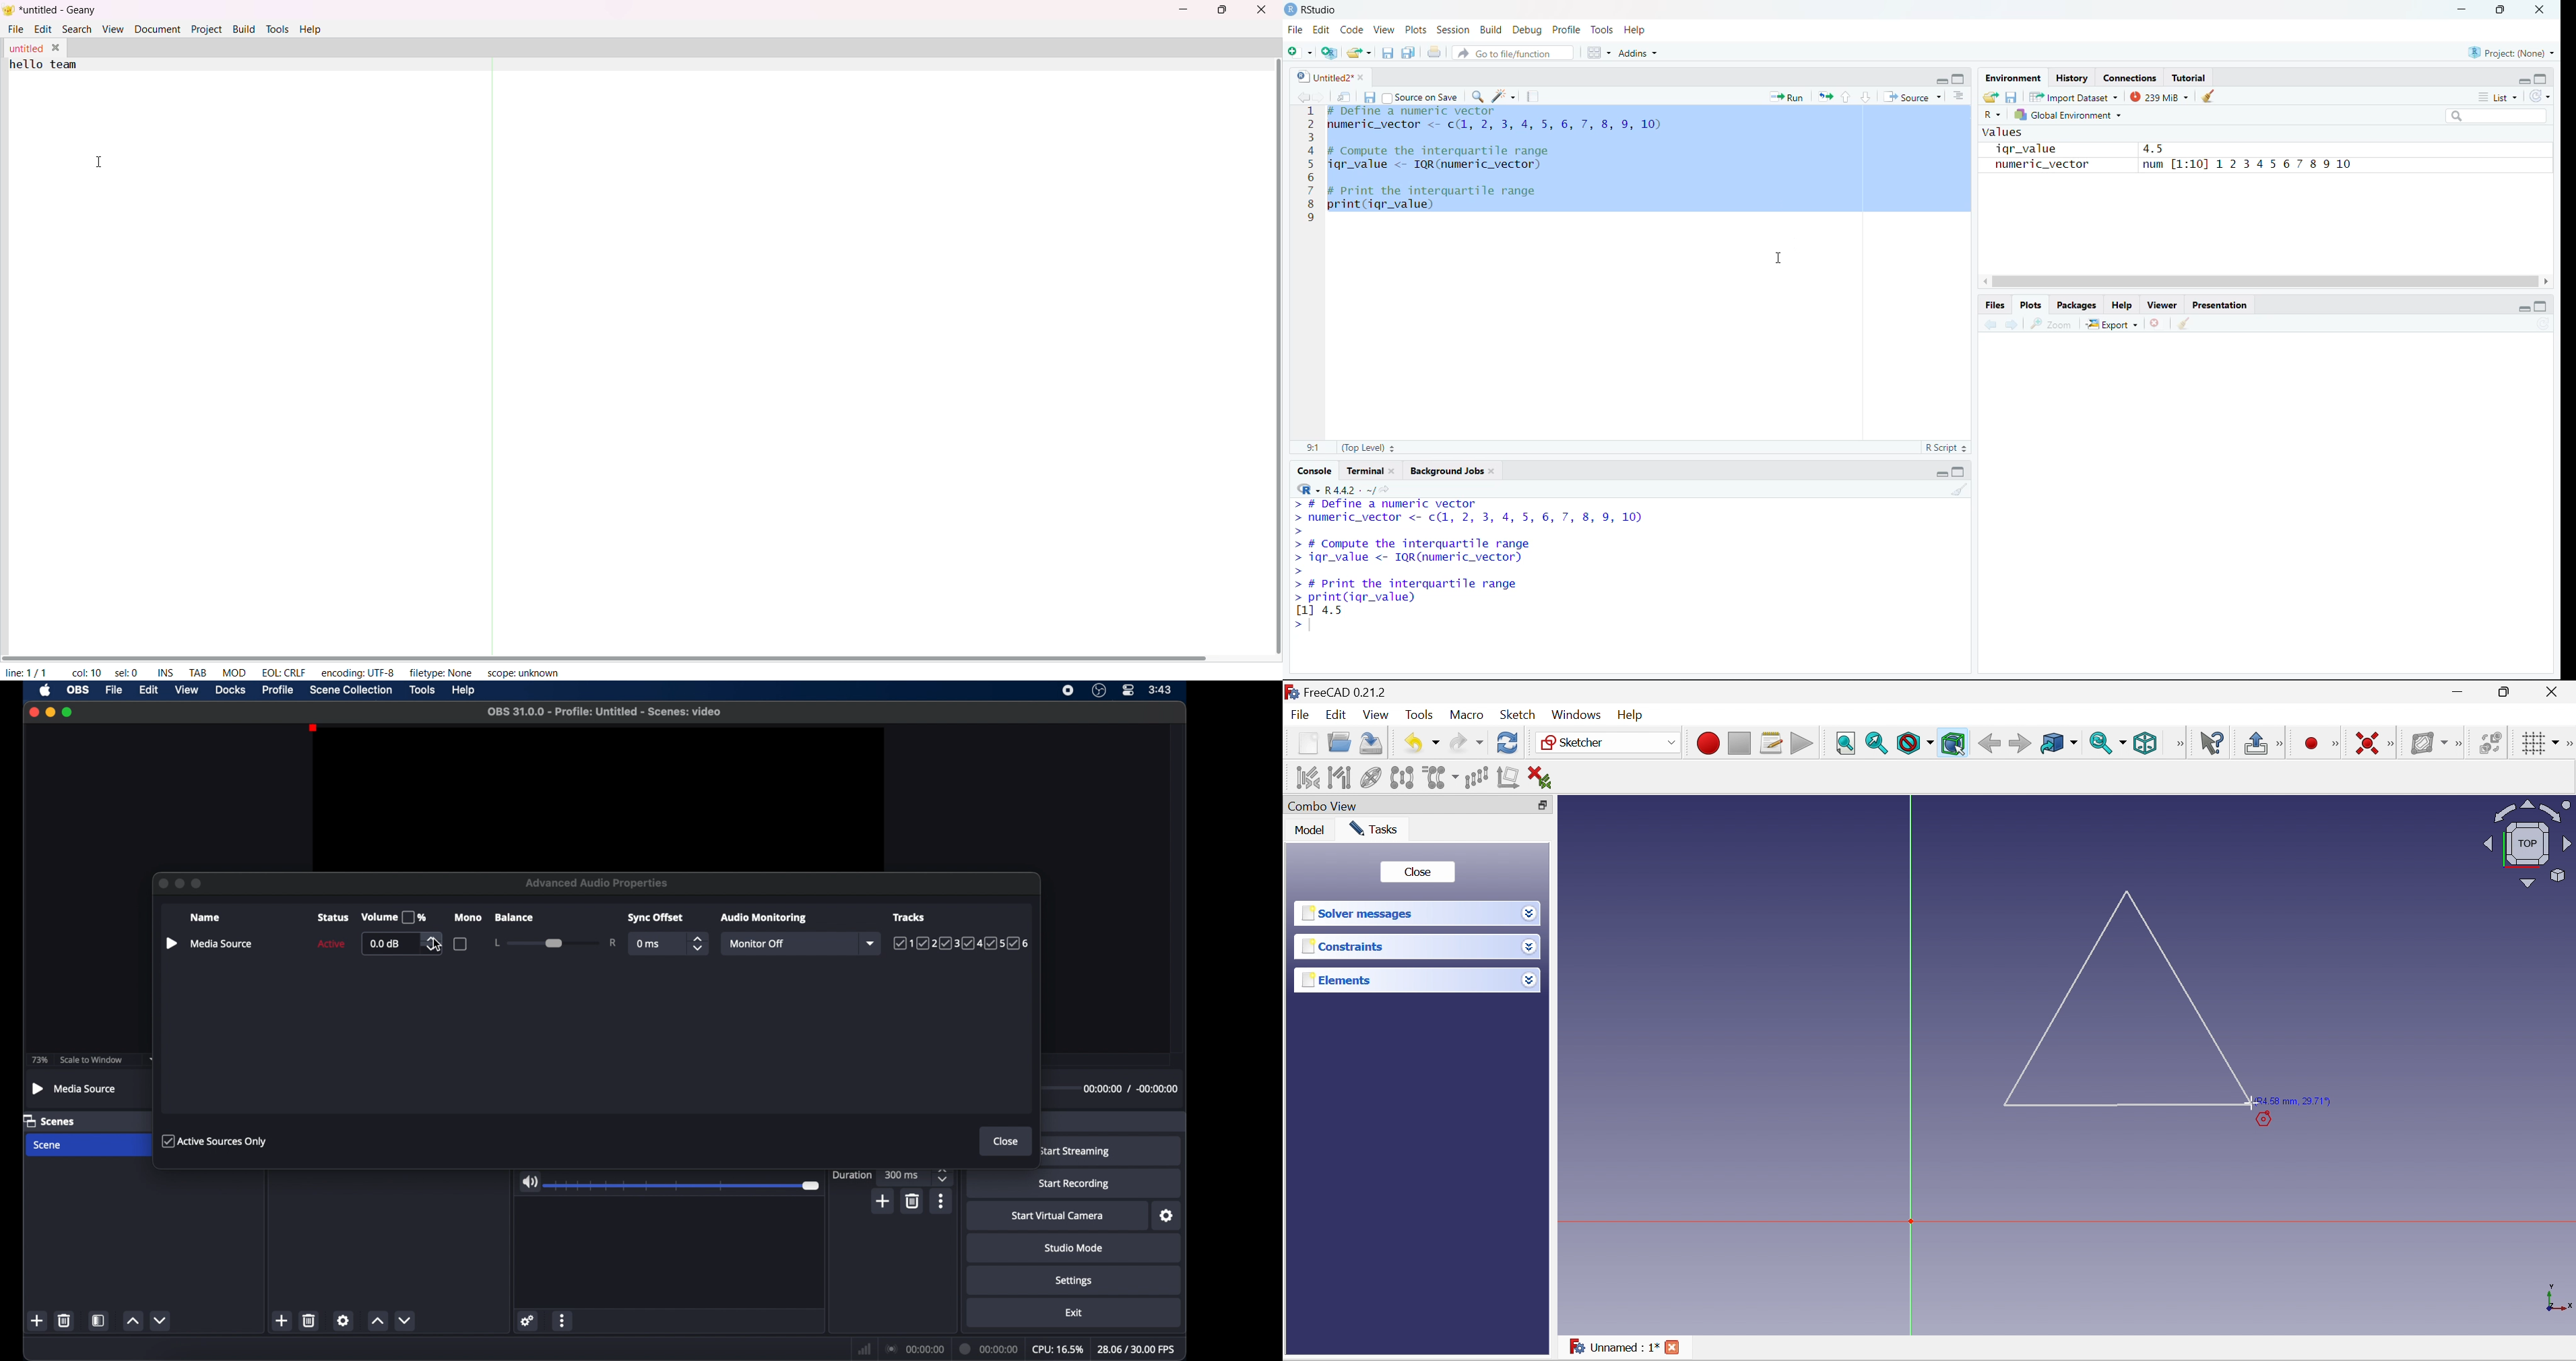 This screenshot has width=2576, height=1372. What do you see at coordinates (2210, 743) in the screenshot?
I see `What's this?` at bounding box center [2210, 743].